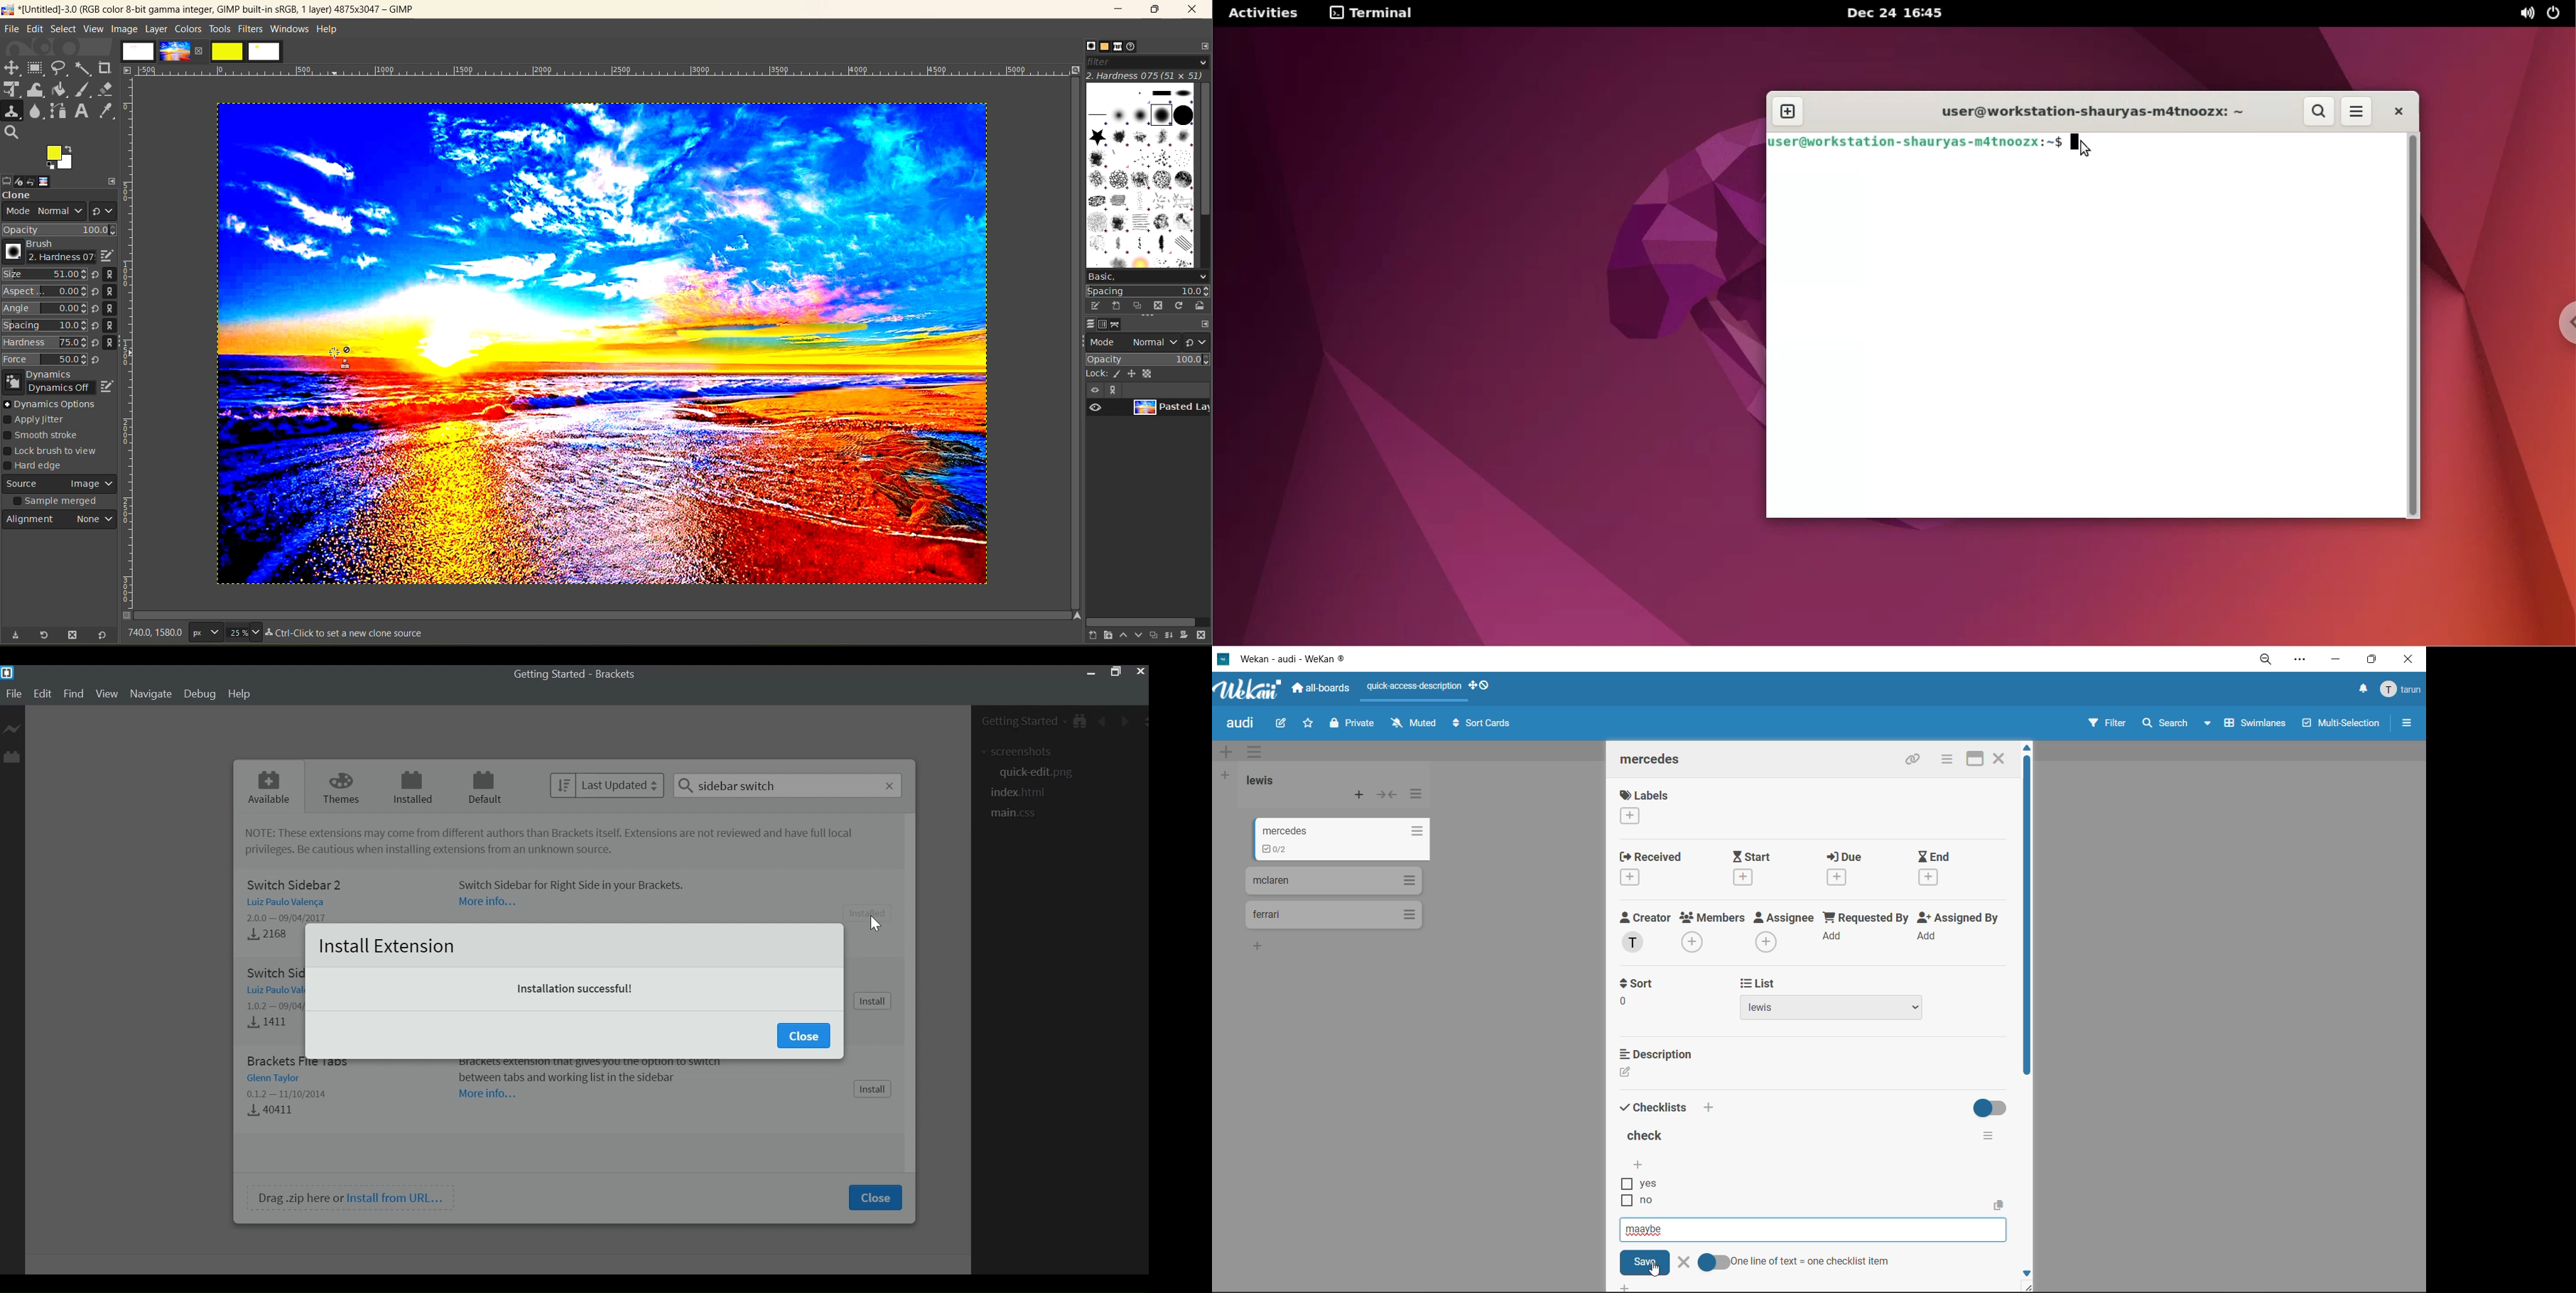 The height and width of the screenshot is (1316, 2576). What do you see at coordinates (243, 632) in the screenshot?
I see `size` at bounding box center [243, 632].